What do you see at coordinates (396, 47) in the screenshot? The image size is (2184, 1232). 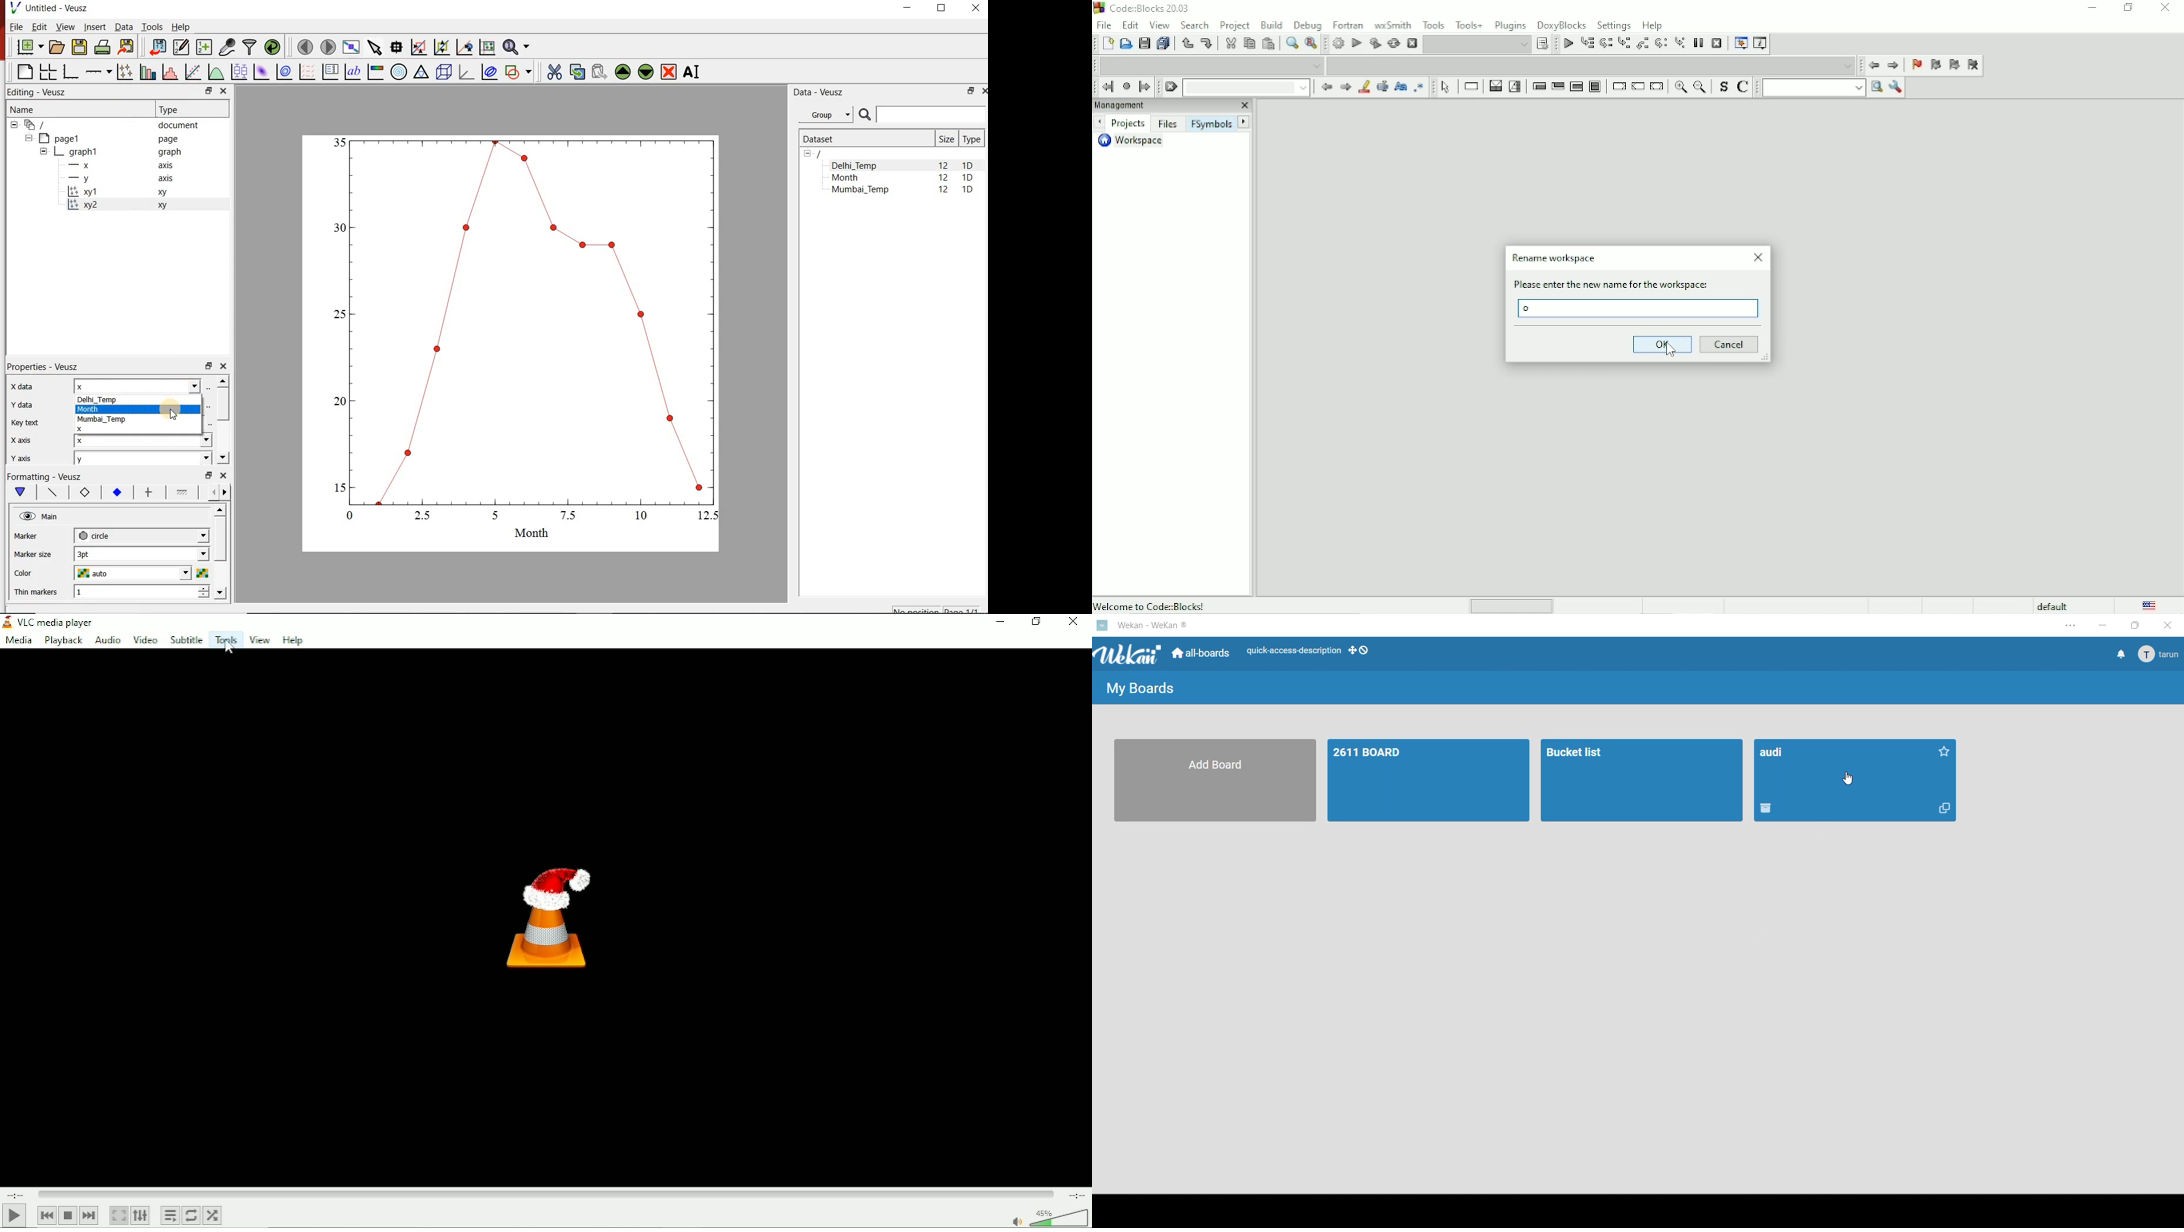 I see `read data points on the graph` at bounding box center [396, 47].